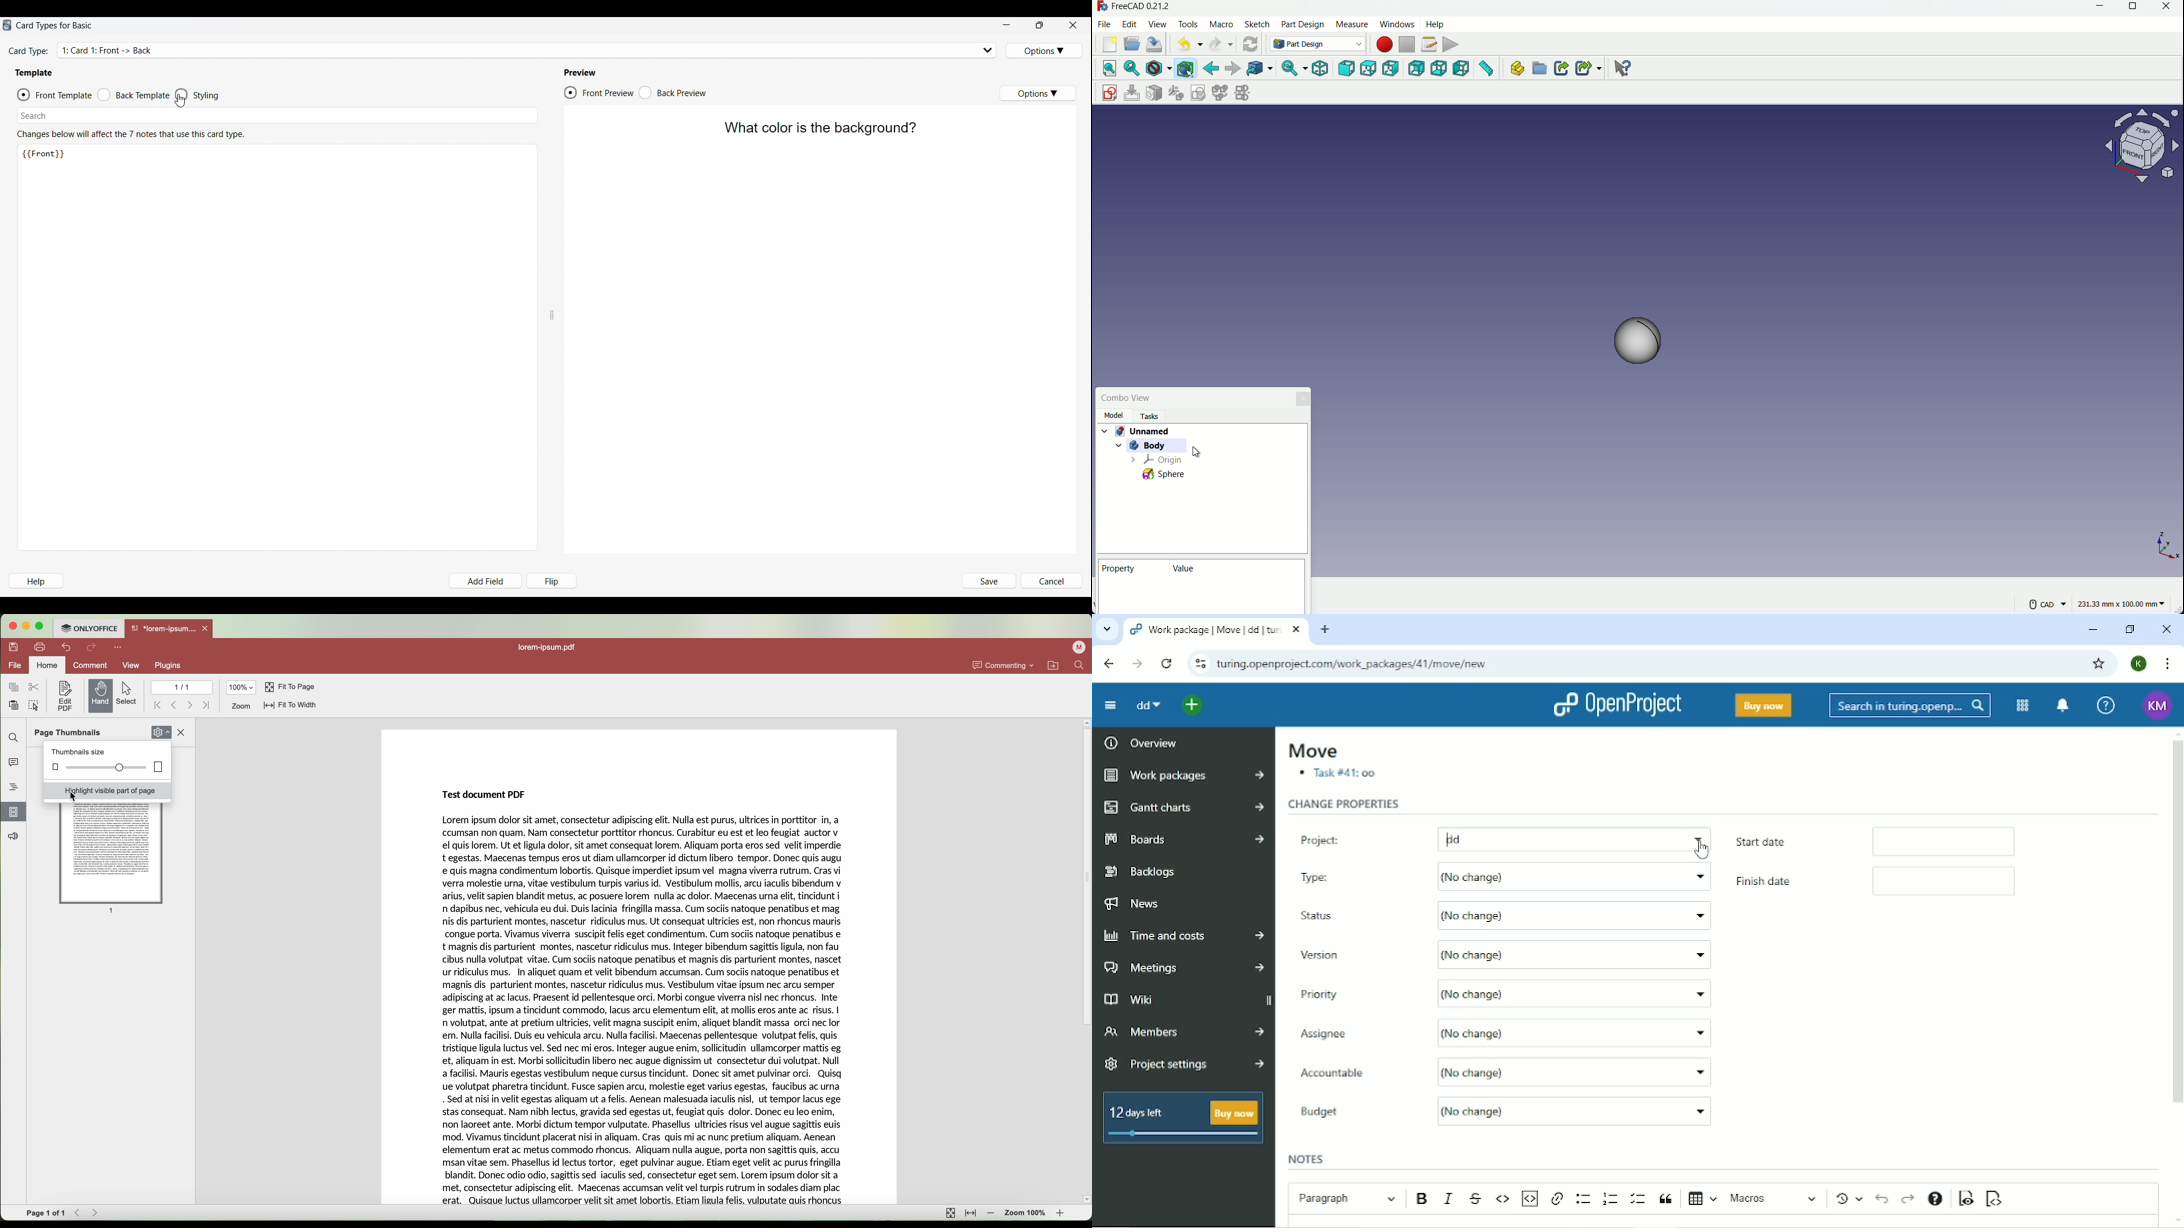  Describe the element at coordinates (39, 626) in the screenshot. I see `maximize program` at that location.